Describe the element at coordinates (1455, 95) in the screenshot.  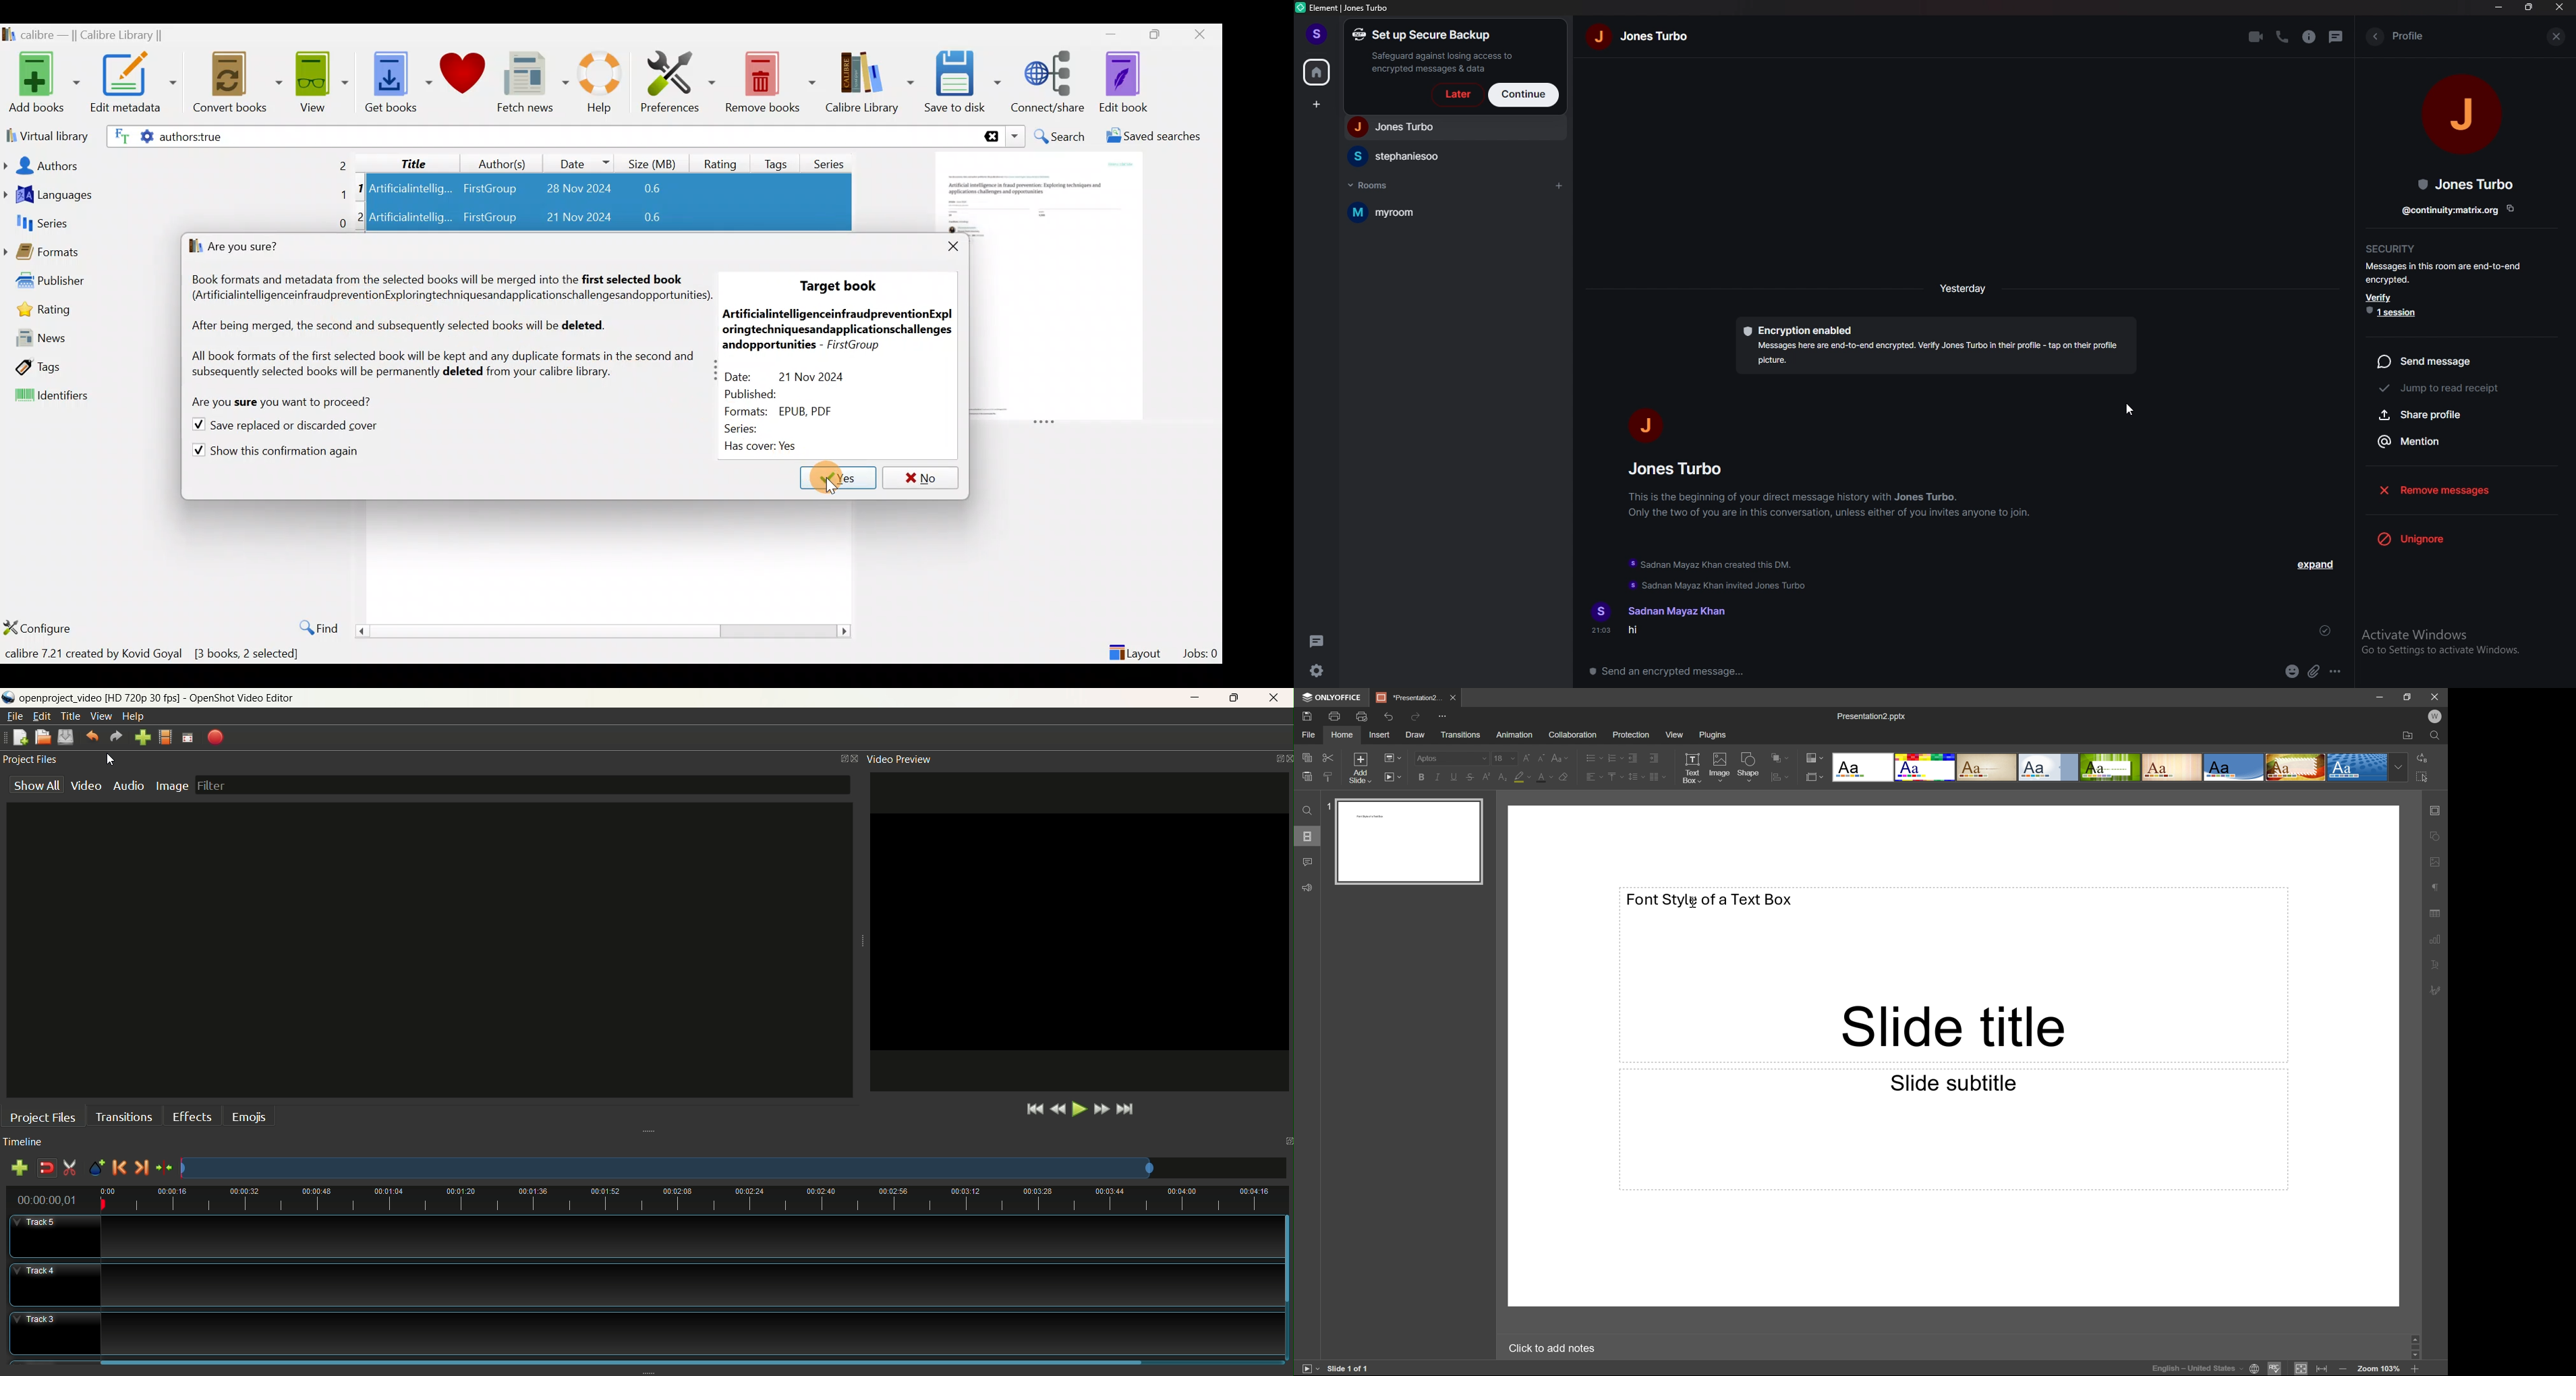
I see `later` at that location.